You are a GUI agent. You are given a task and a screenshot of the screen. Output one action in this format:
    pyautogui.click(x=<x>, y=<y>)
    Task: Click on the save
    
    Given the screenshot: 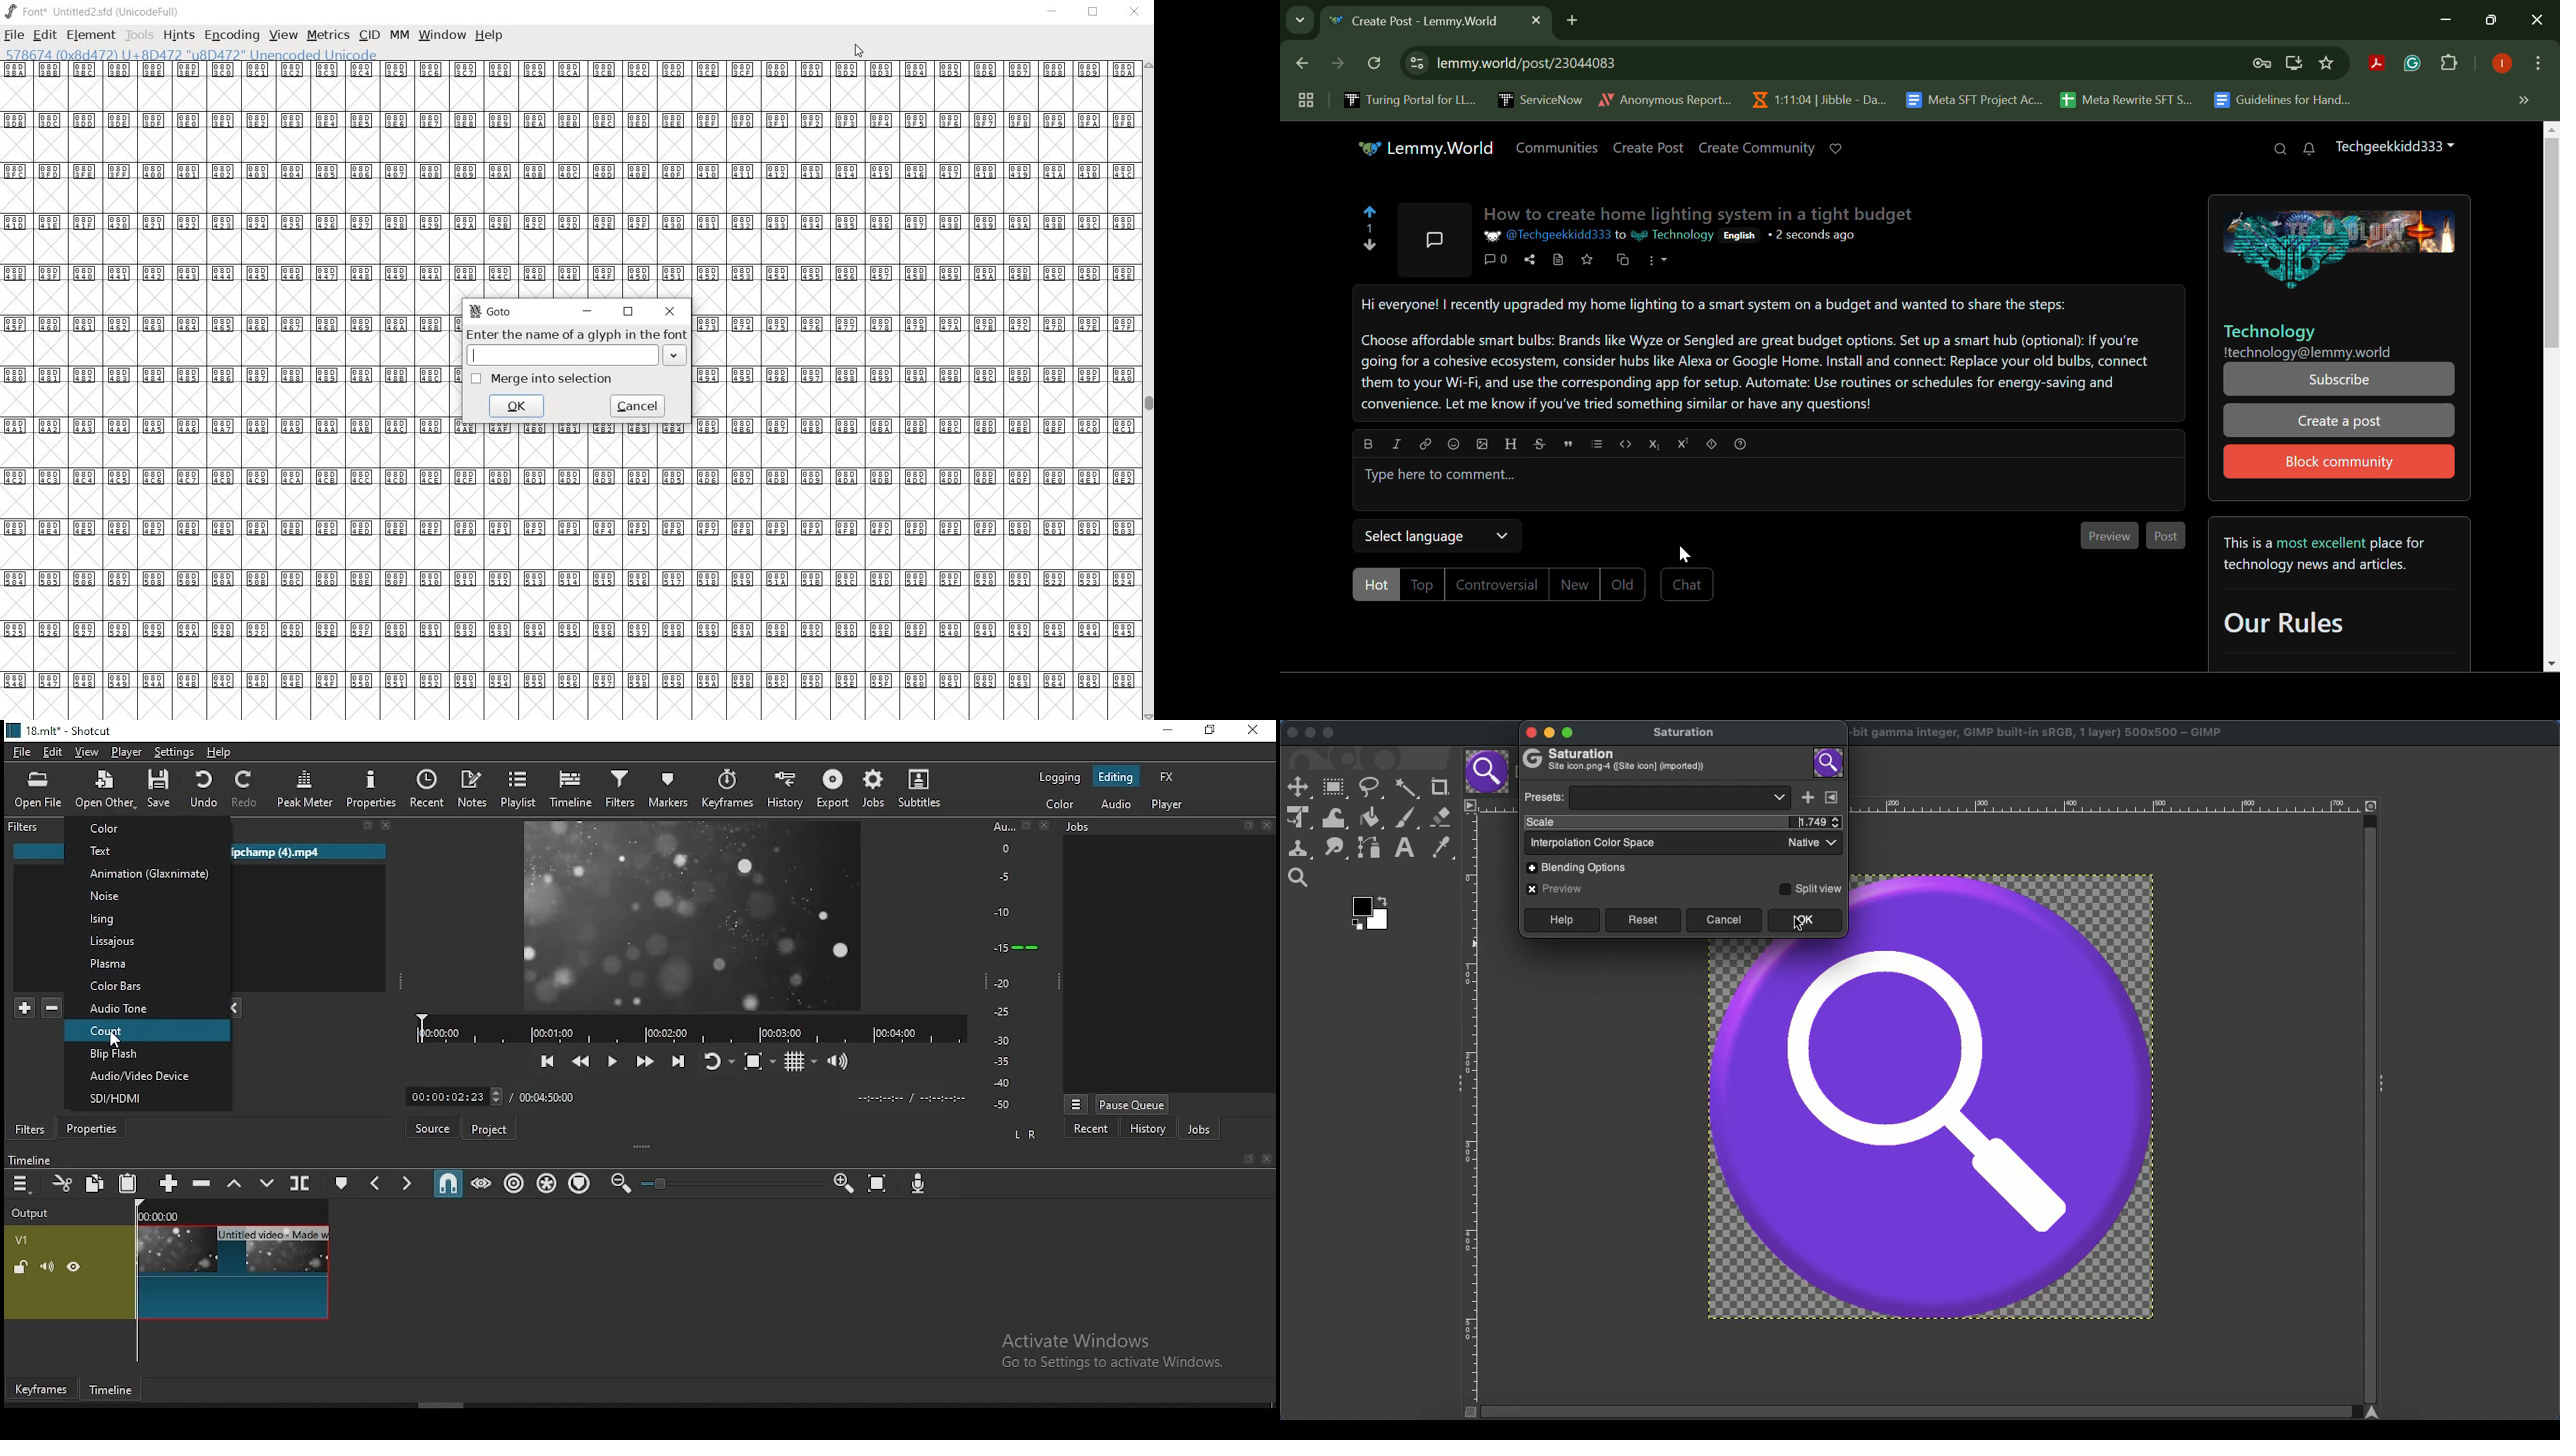 What is the action you would take?
    pyautogui.click(x=159, y=790)
    